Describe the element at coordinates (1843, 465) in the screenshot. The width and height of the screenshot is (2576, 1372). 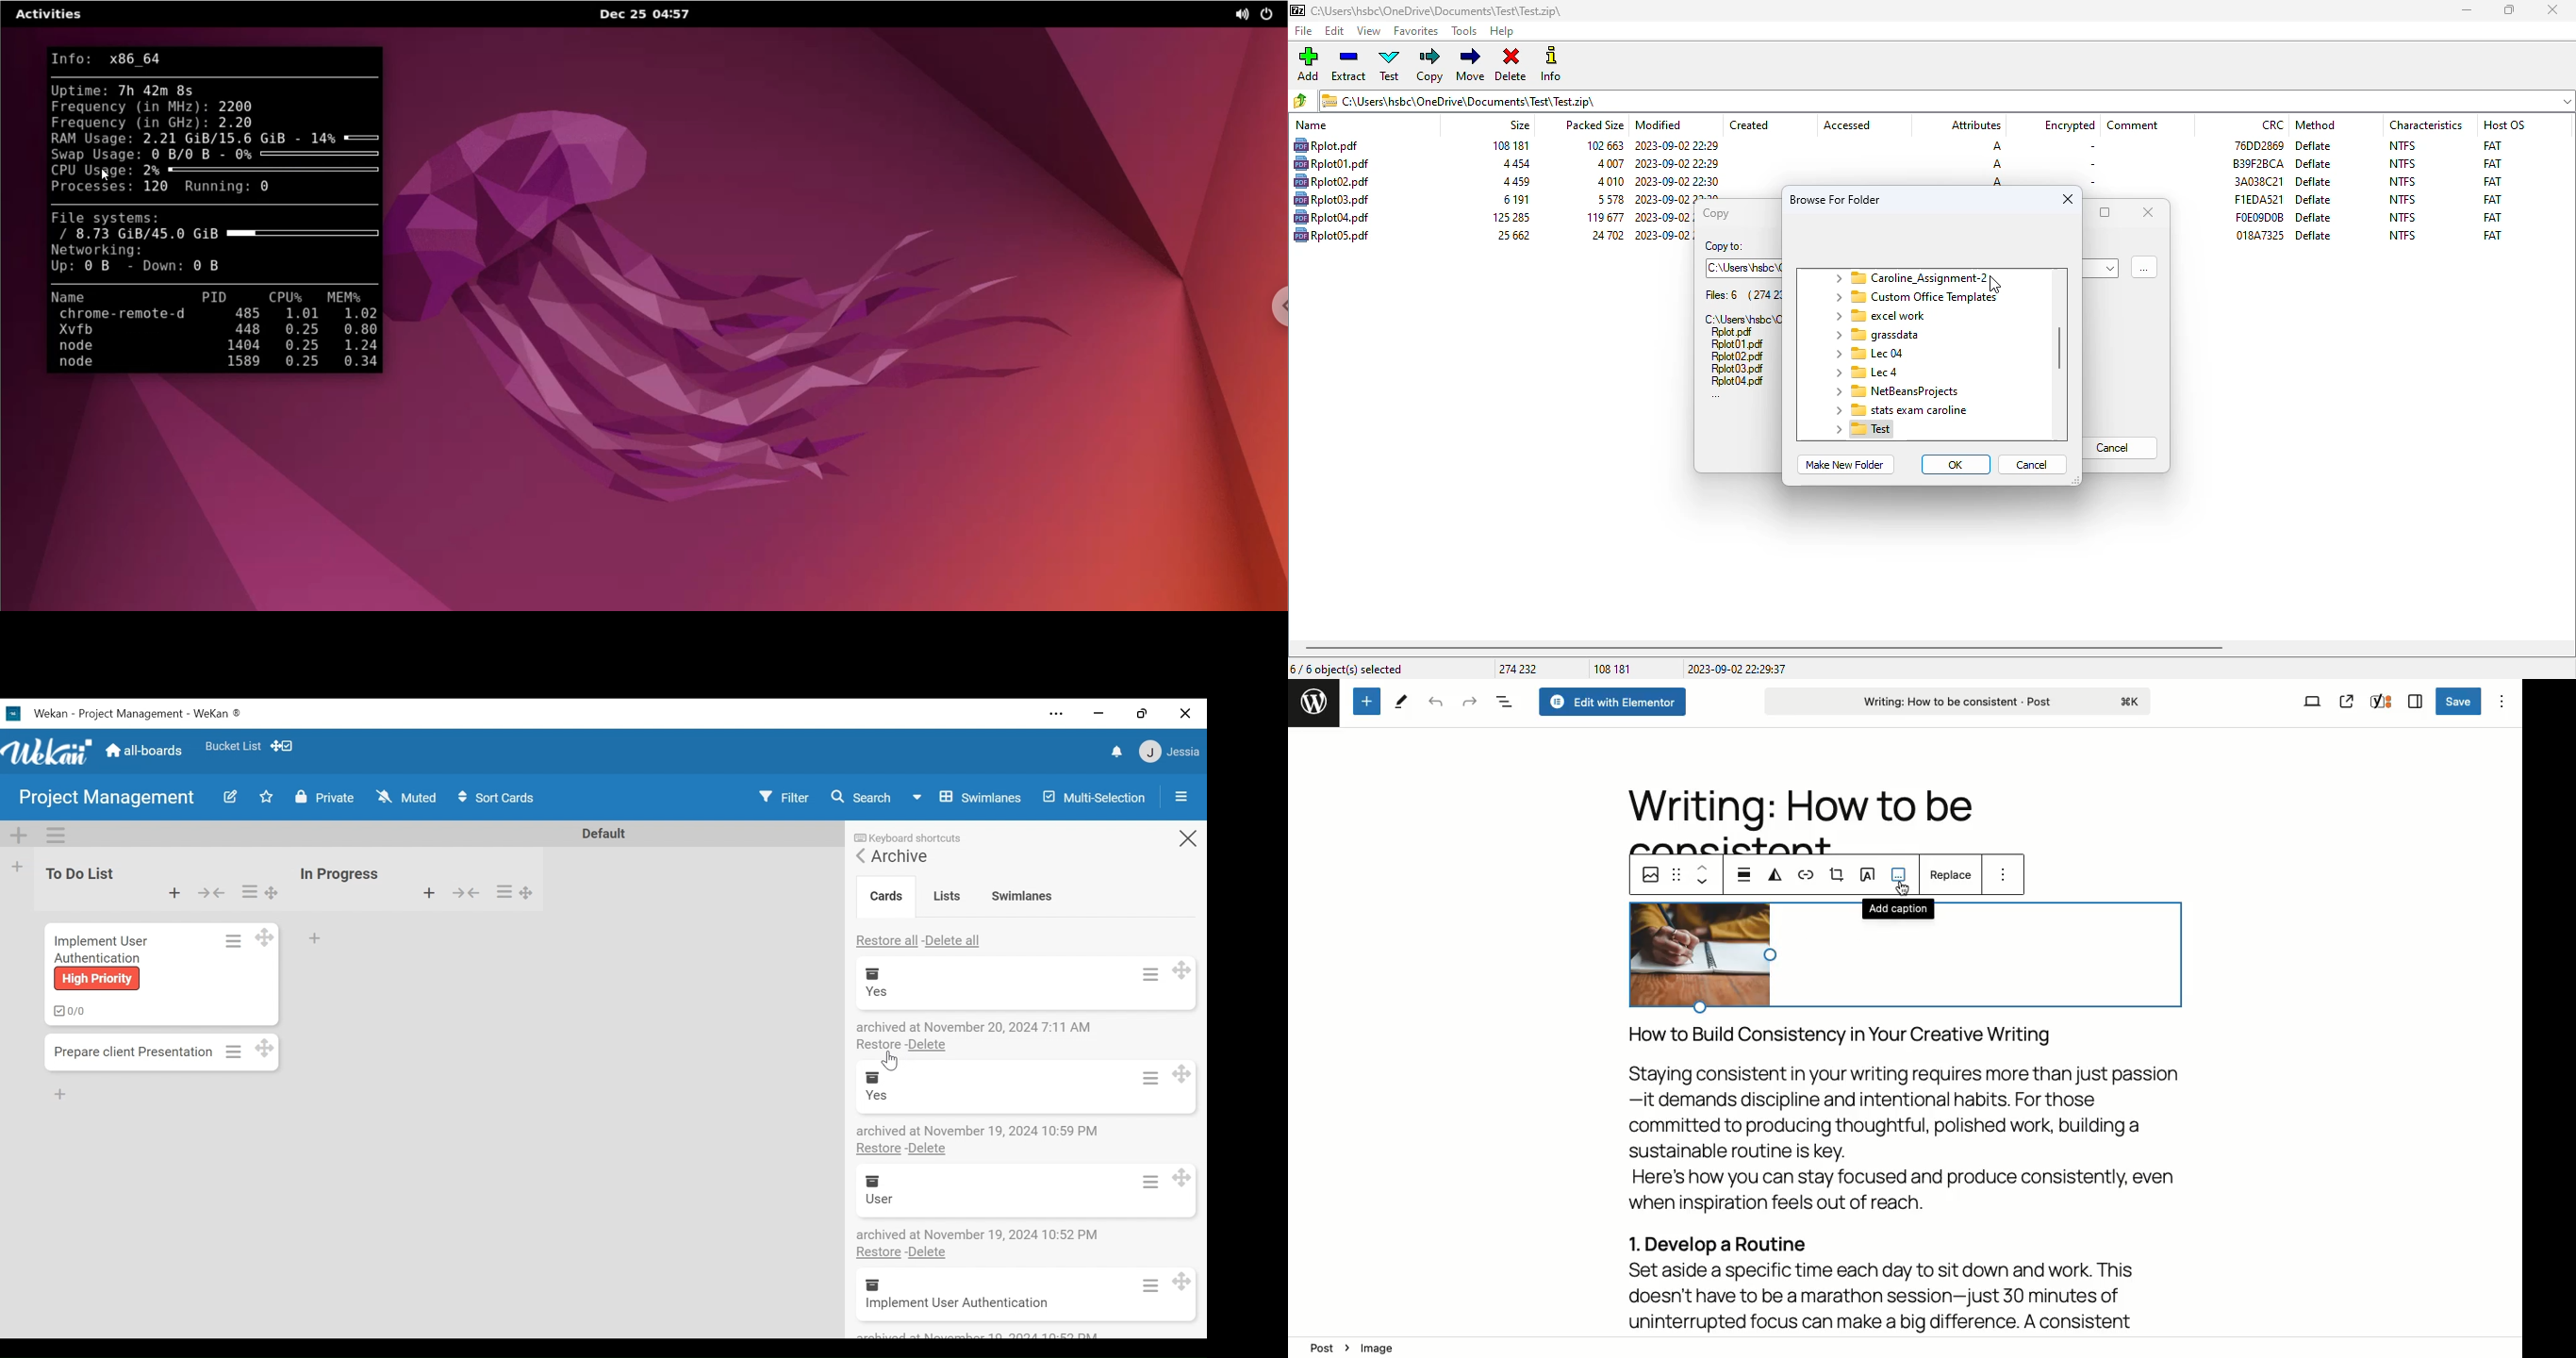
I see `make new folder` at that location.